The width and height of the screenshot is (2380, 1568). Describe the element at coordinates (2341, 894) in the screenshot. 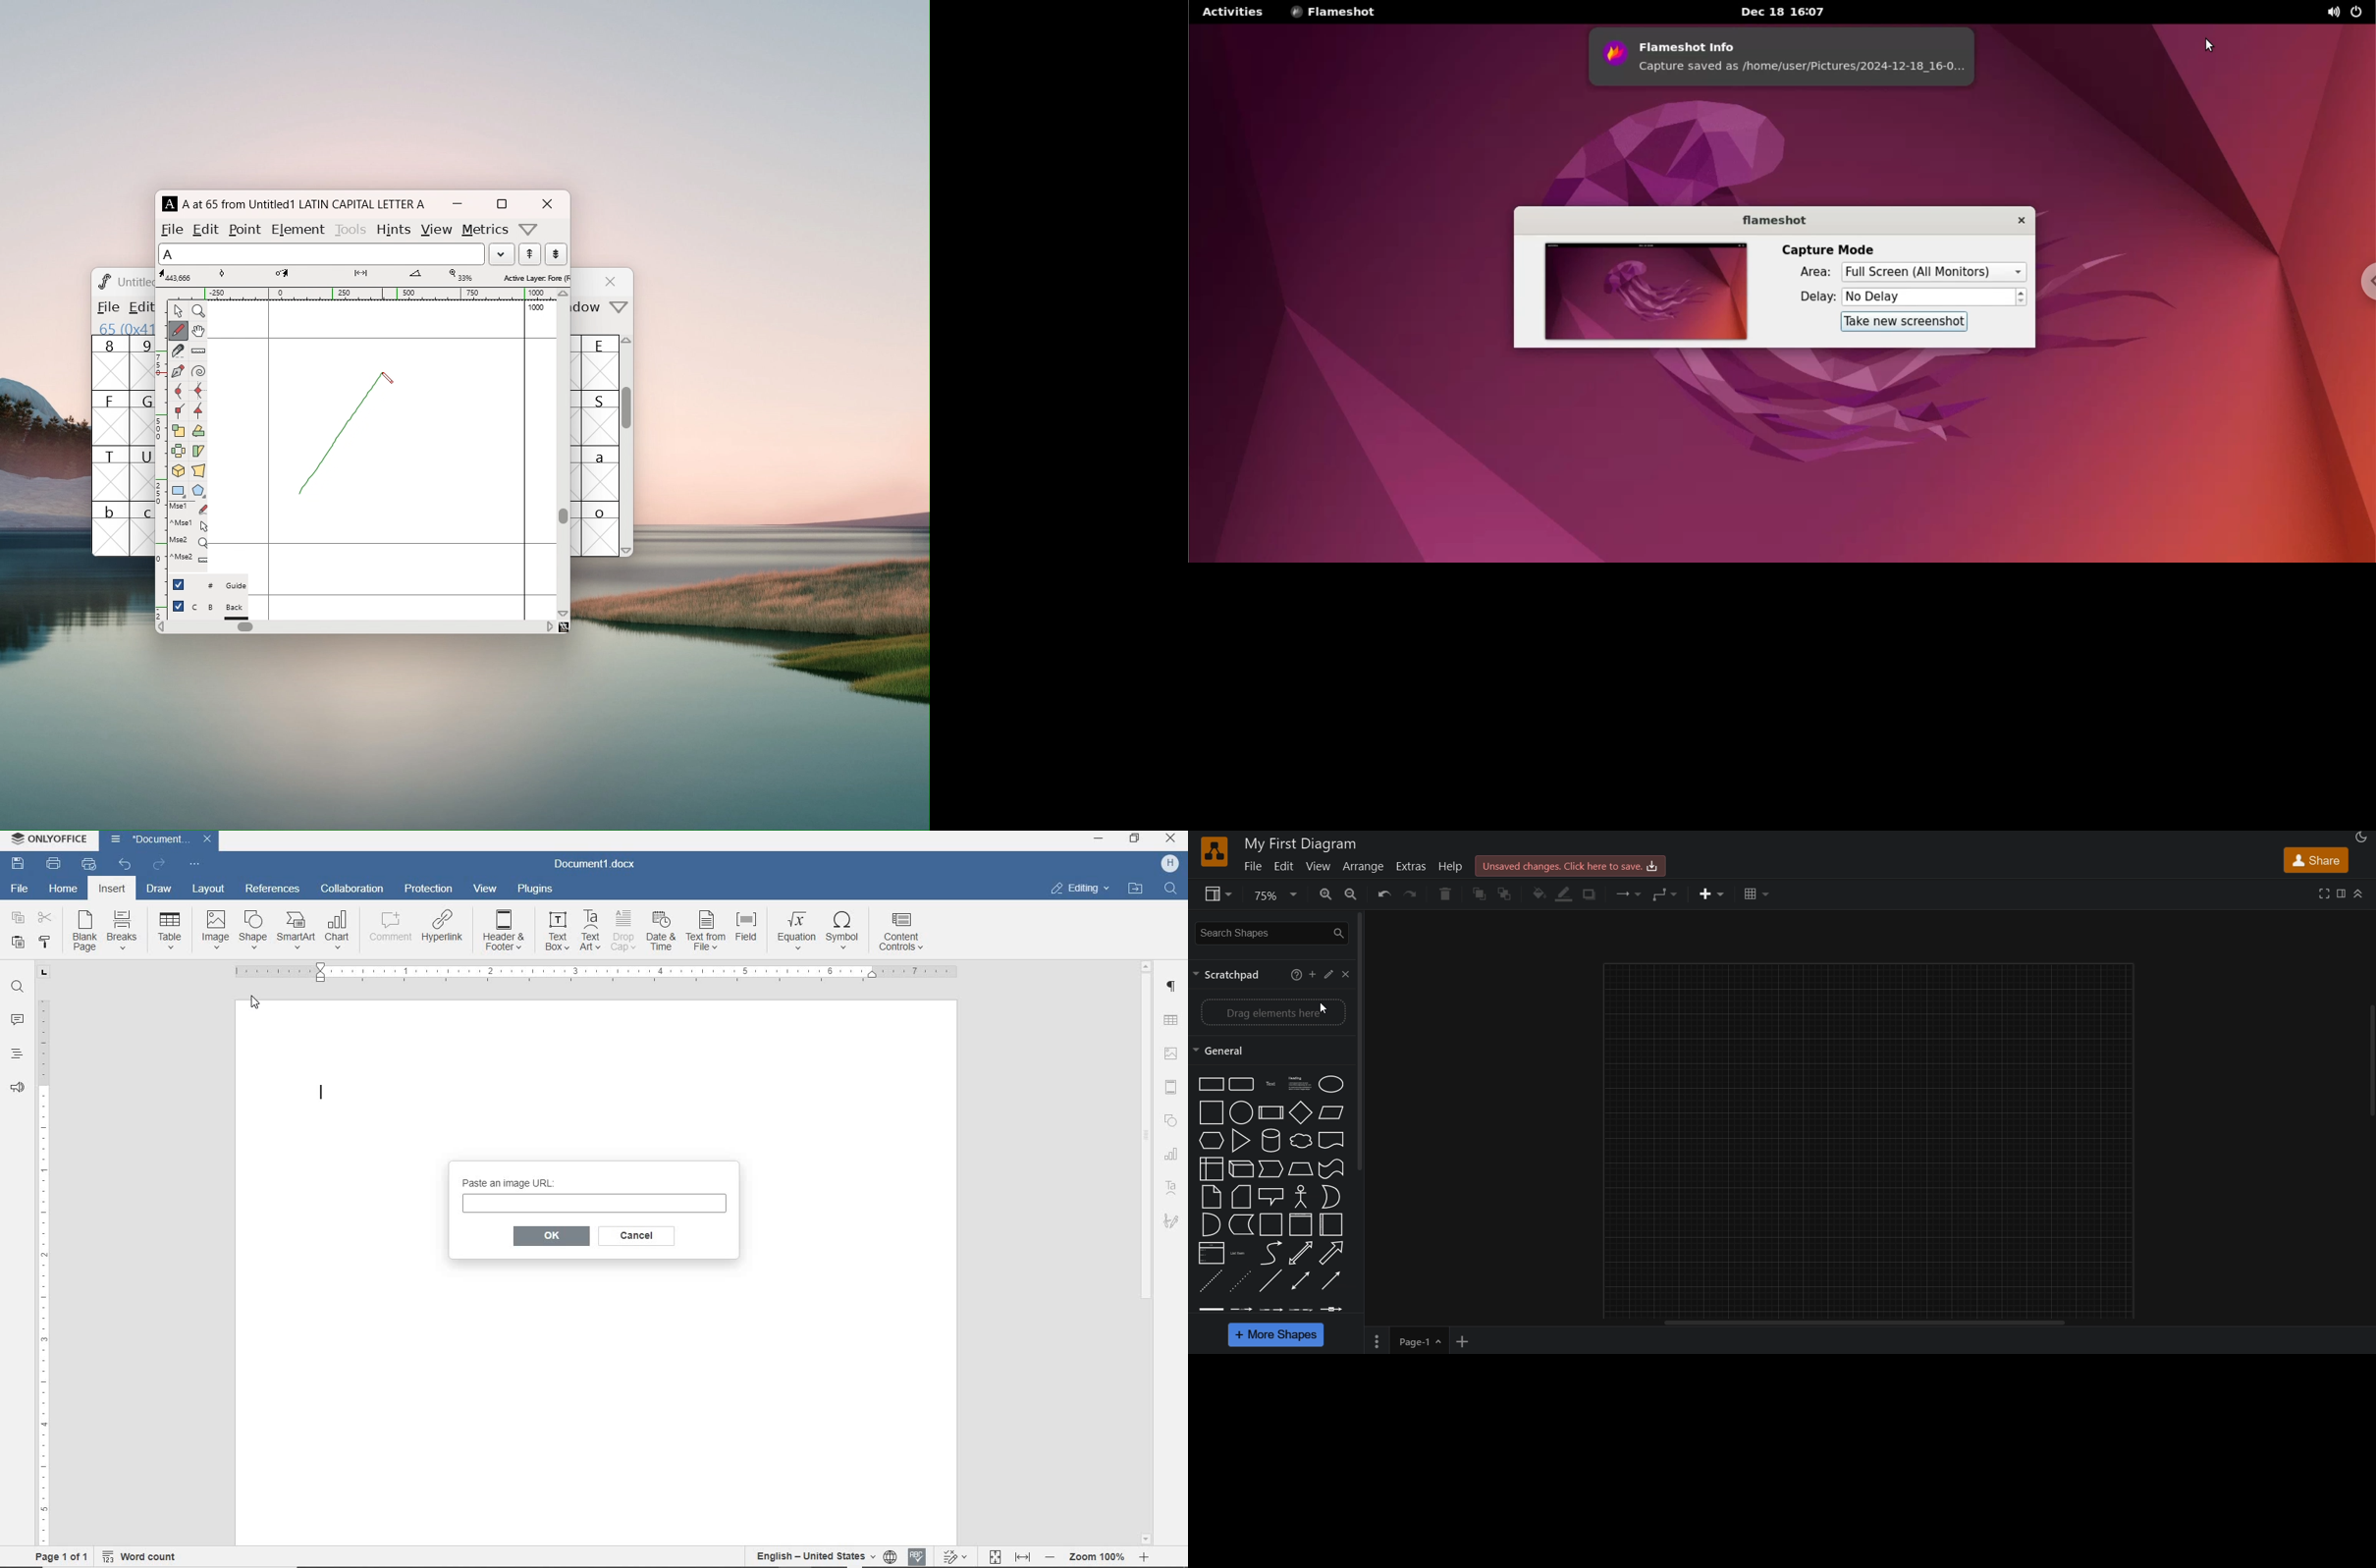

I see `format` at that location.